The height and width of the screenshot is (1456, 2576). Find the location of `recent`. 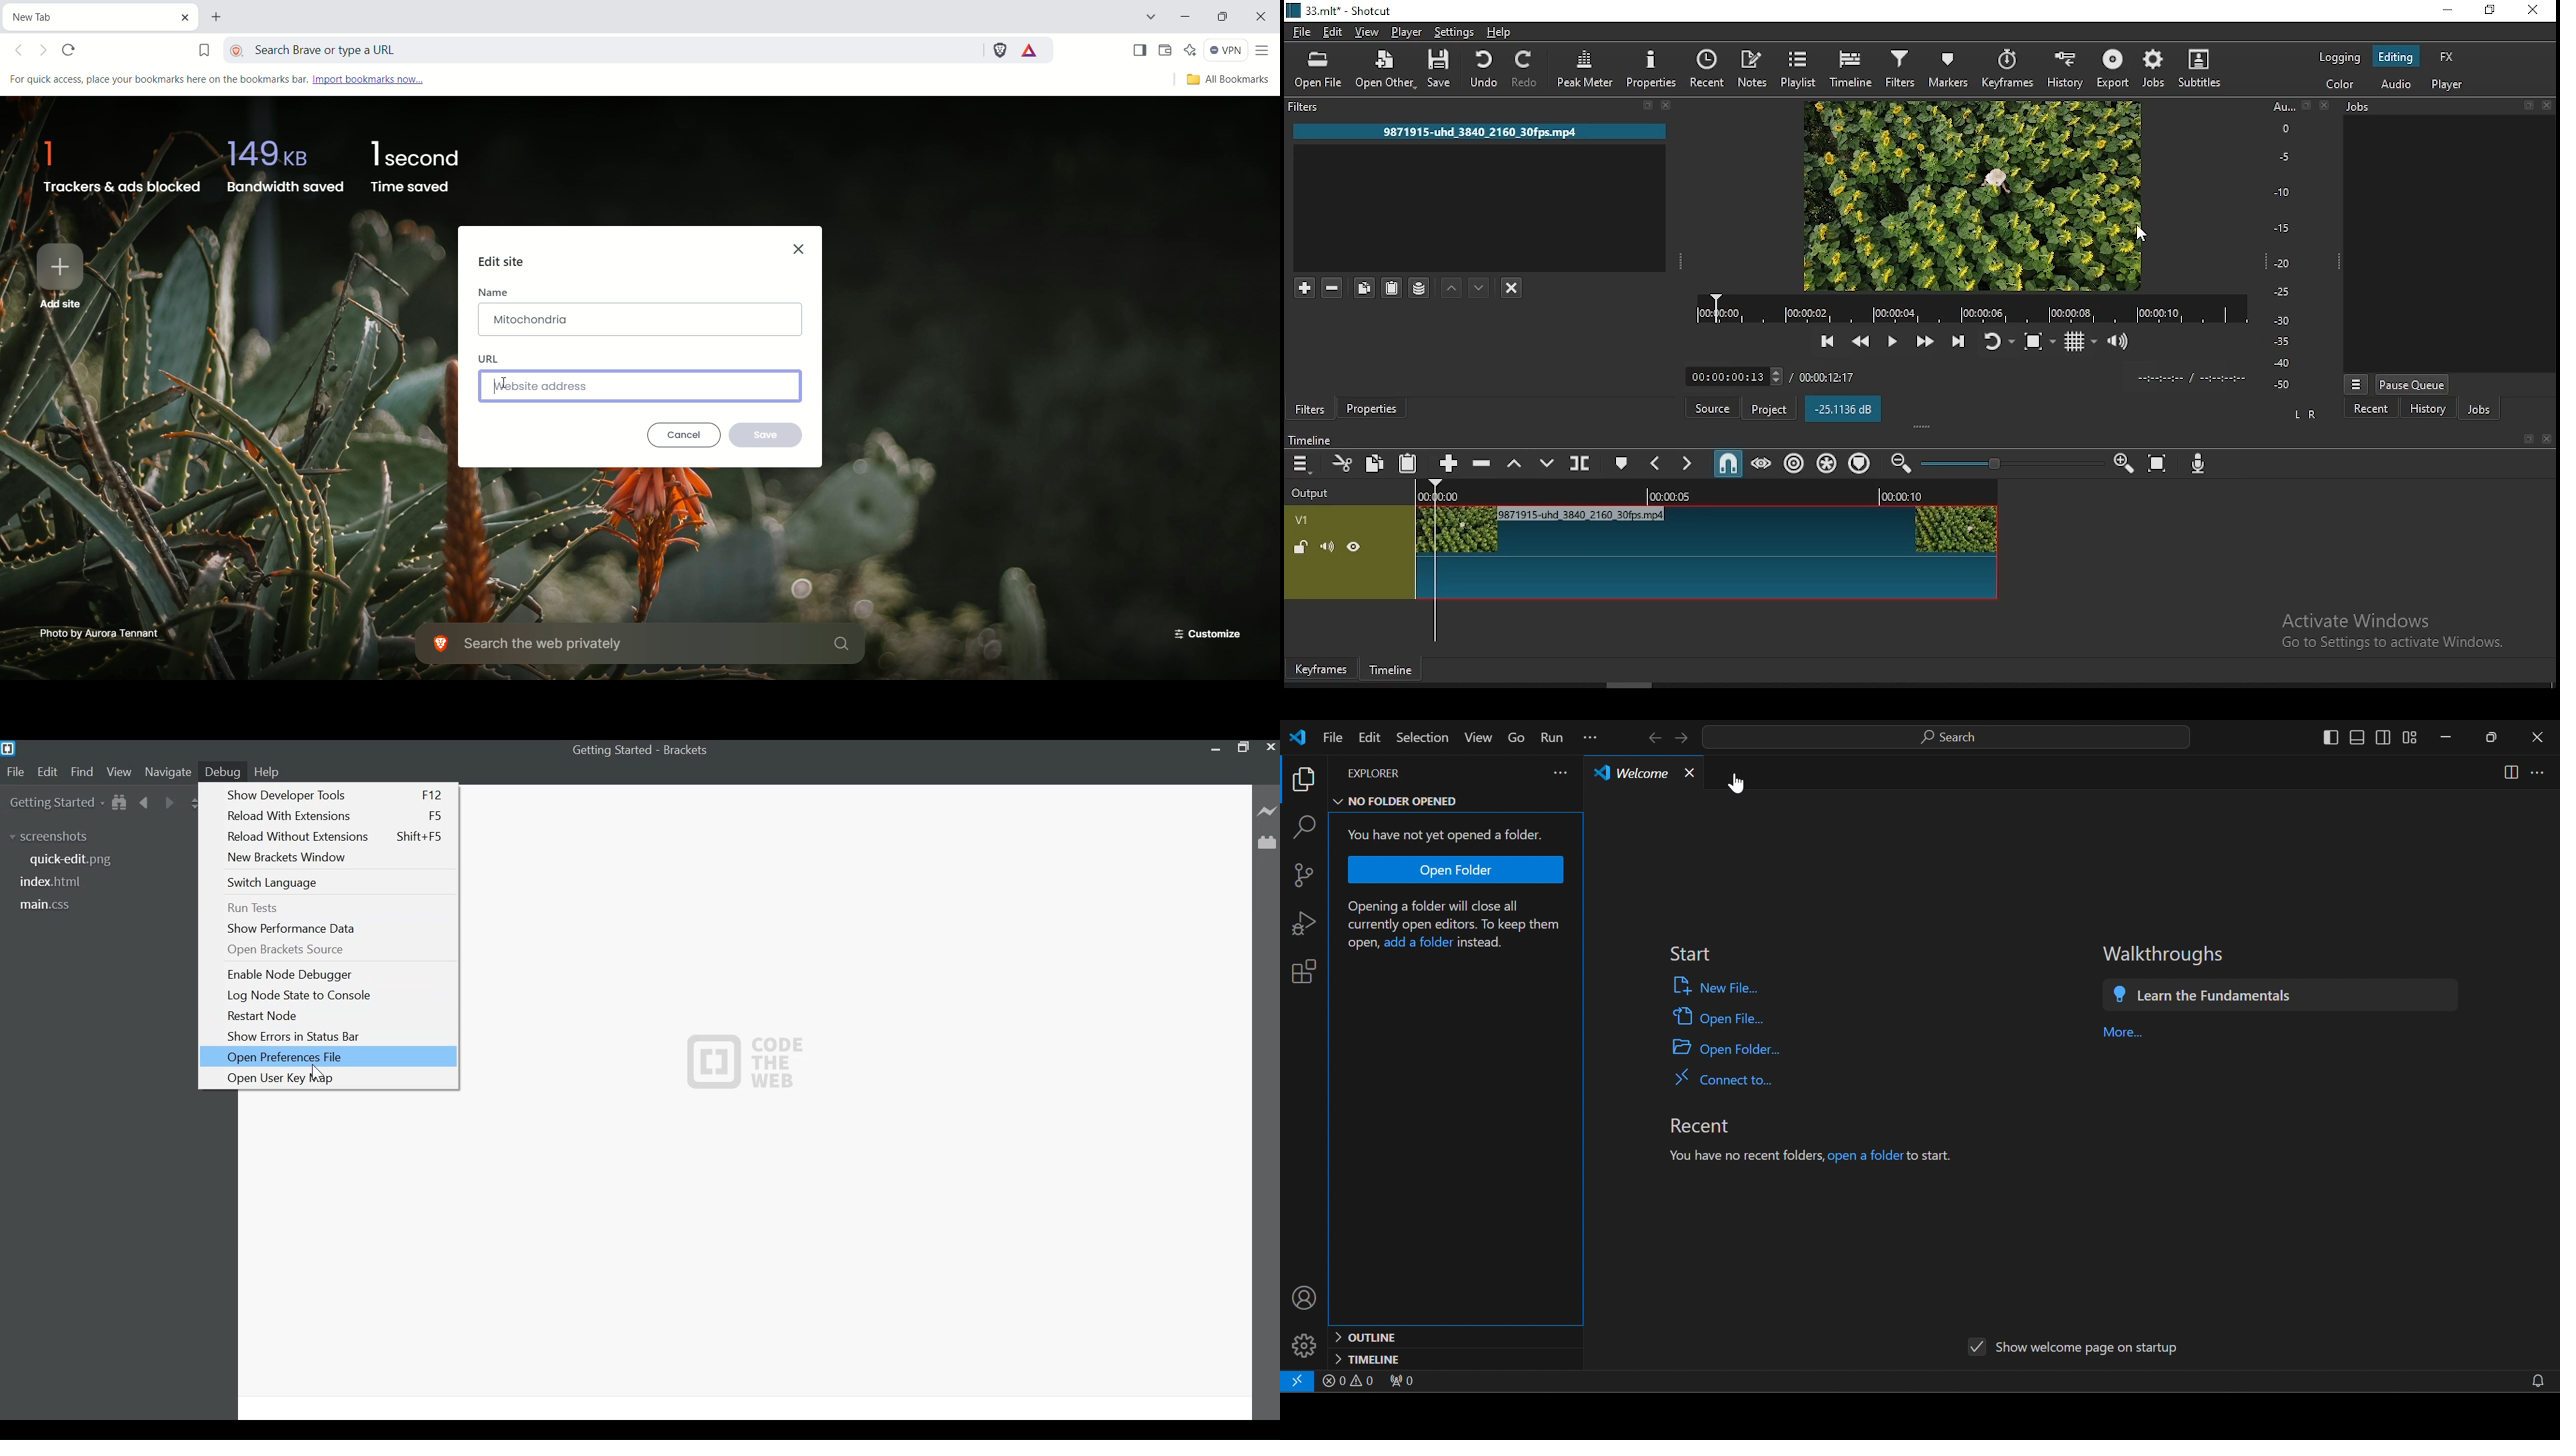

recent is located at coordinates (2375, 409).